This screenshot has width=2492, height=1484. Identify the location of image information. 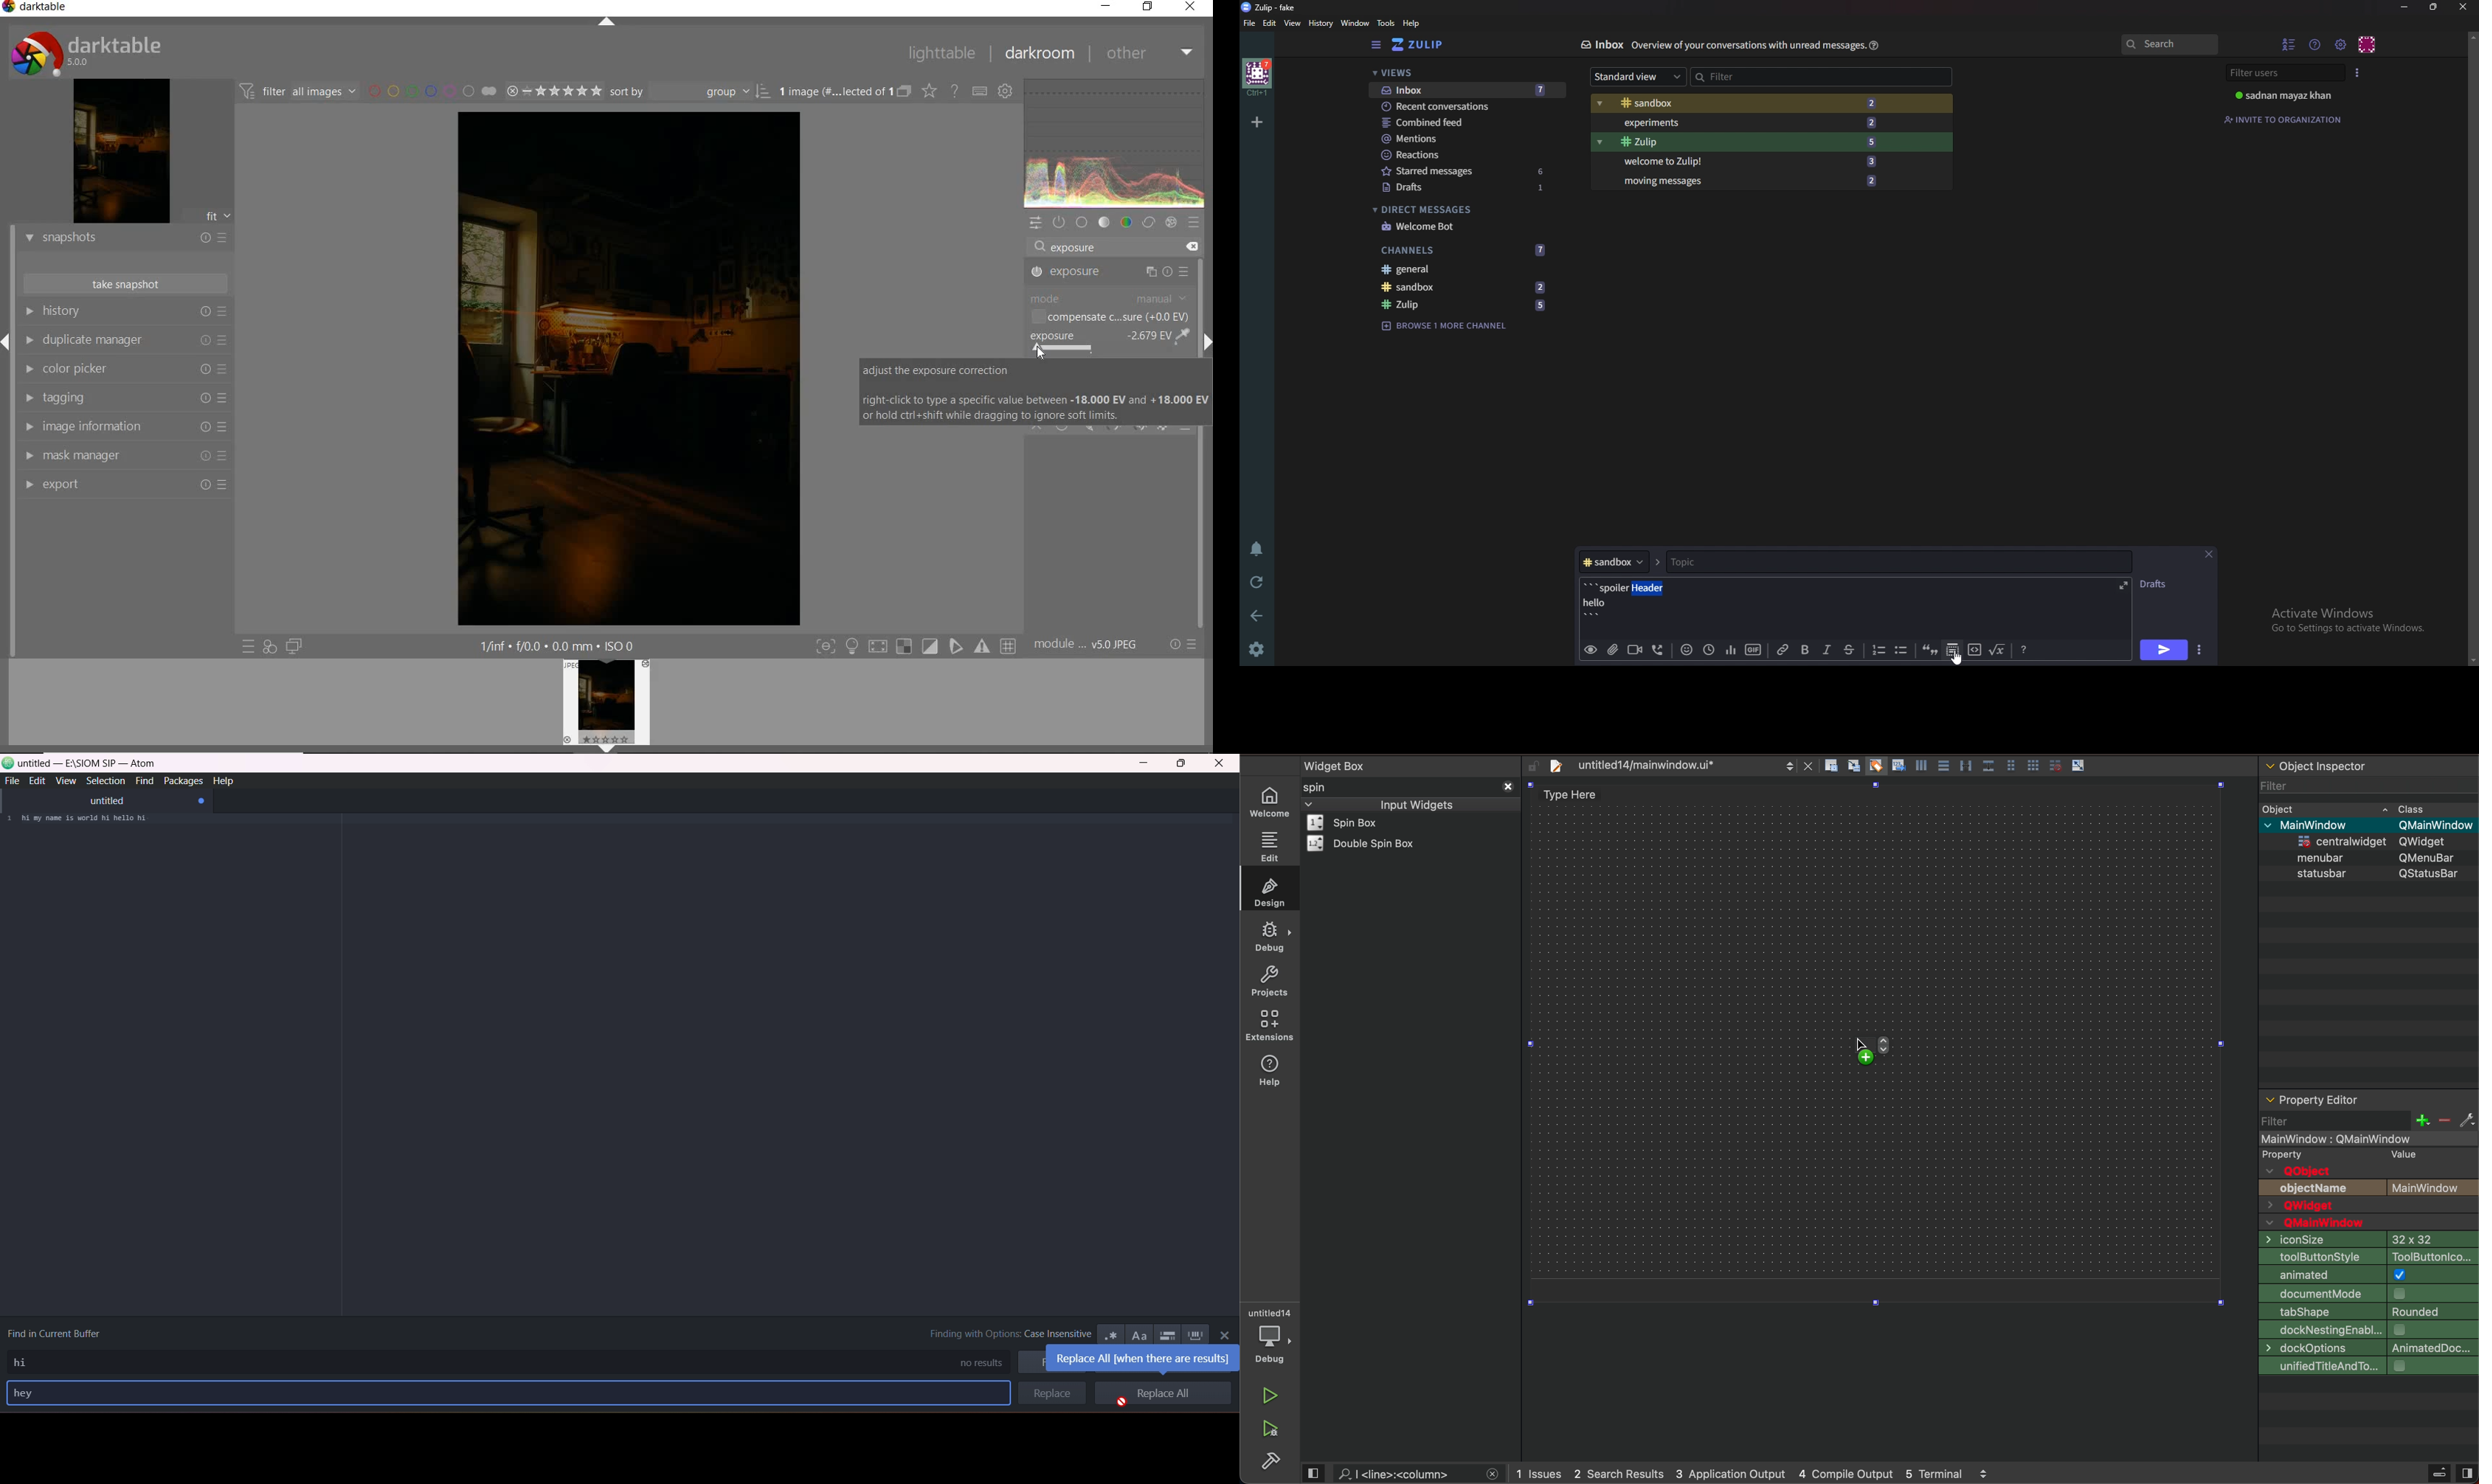
(124, 427).